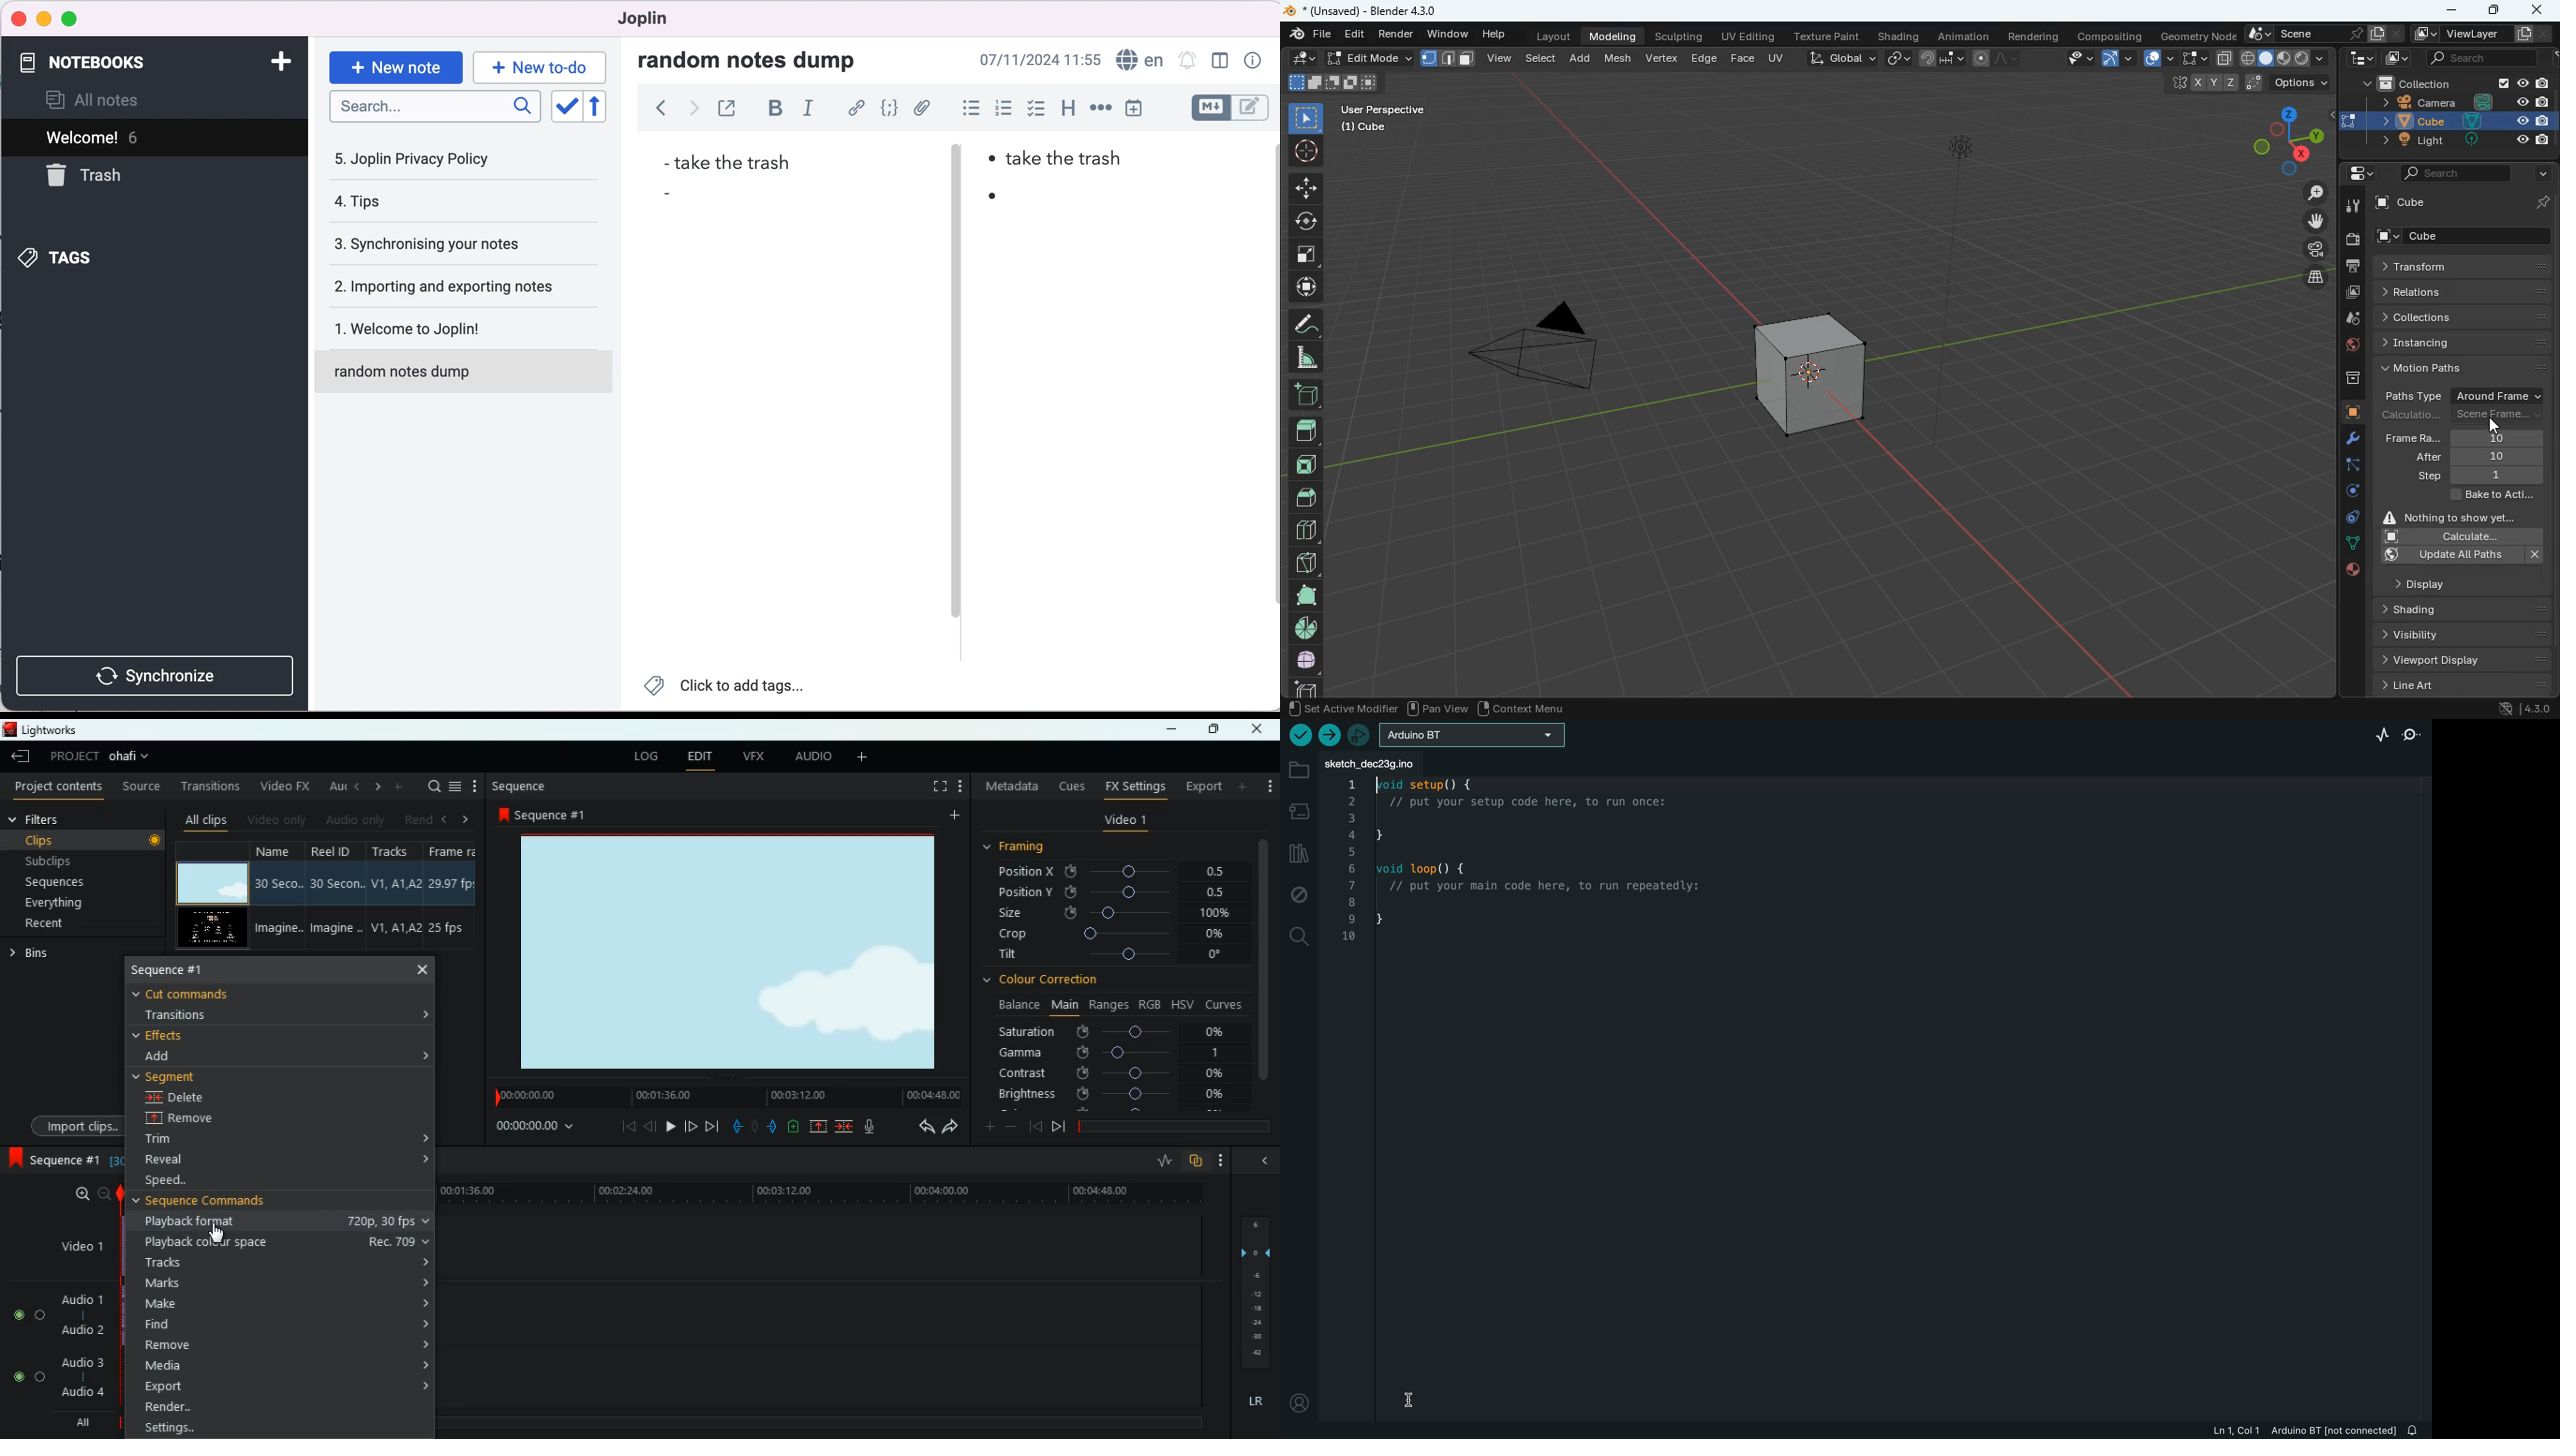 The width and height of the screenshot is (2576, 1456). I want to click on bulleted list, so click(966, 108).